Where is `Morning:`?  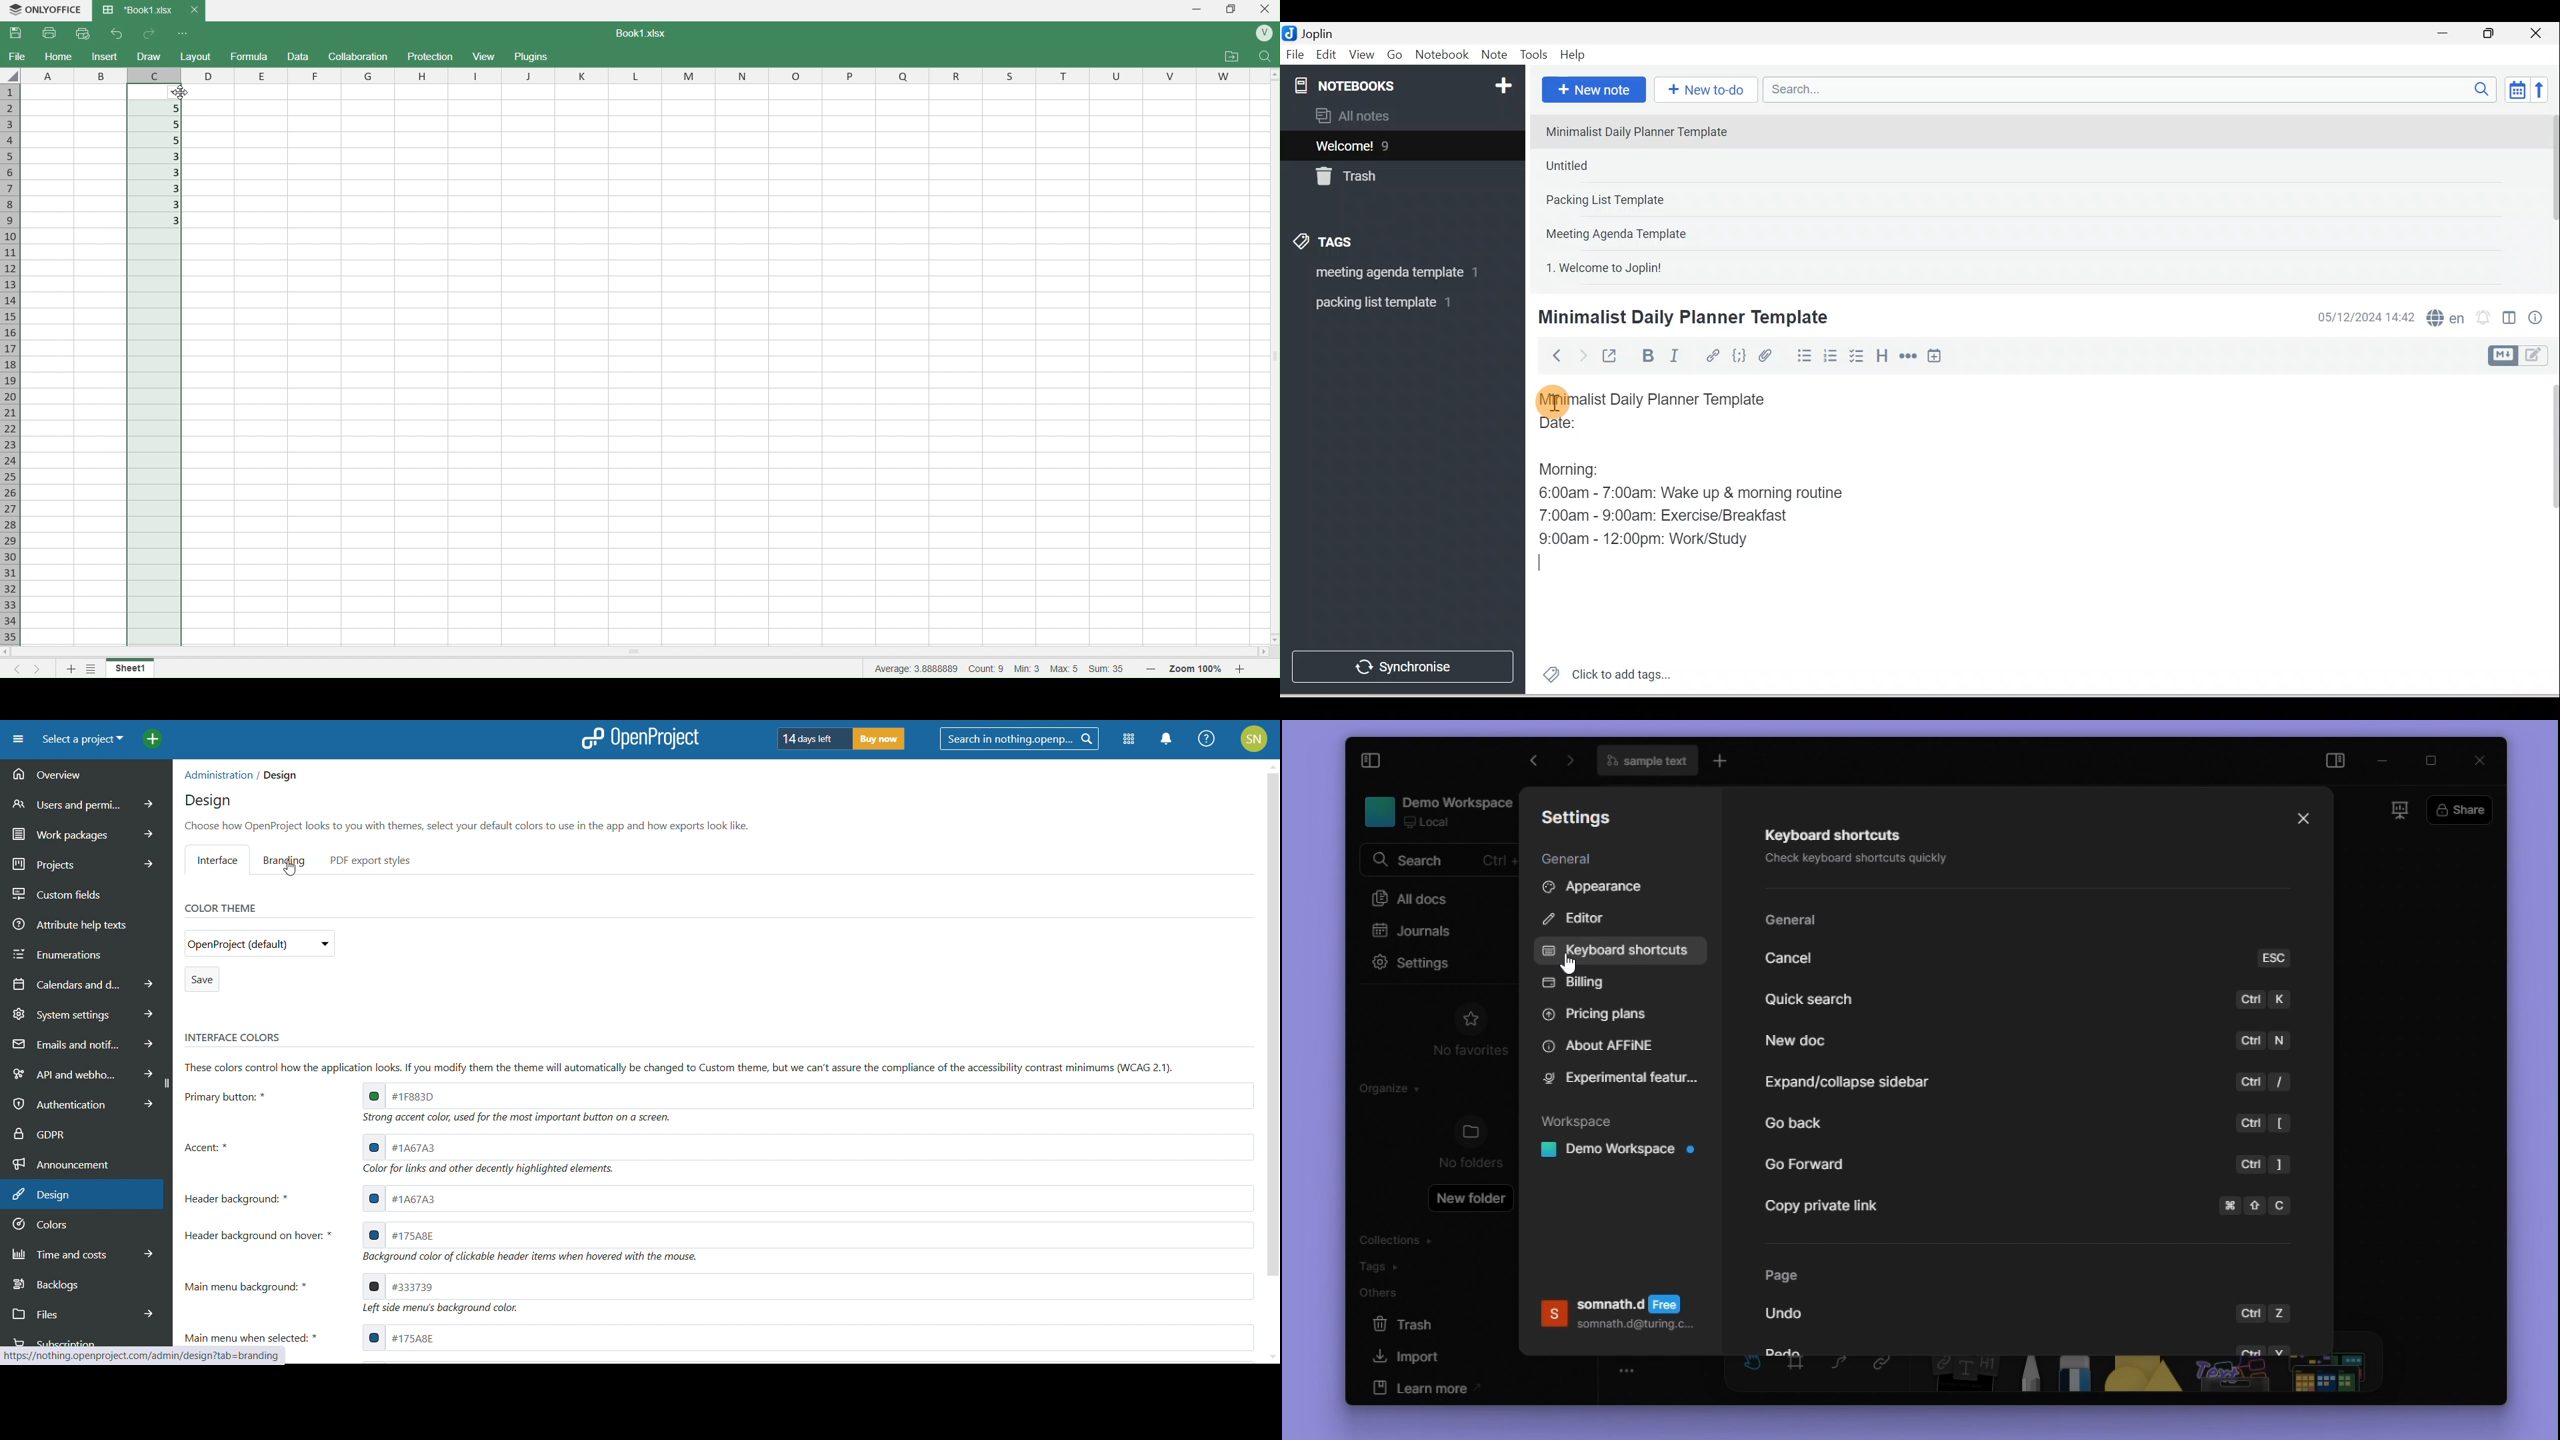 Morning: is located at coordinates (1579, 466).